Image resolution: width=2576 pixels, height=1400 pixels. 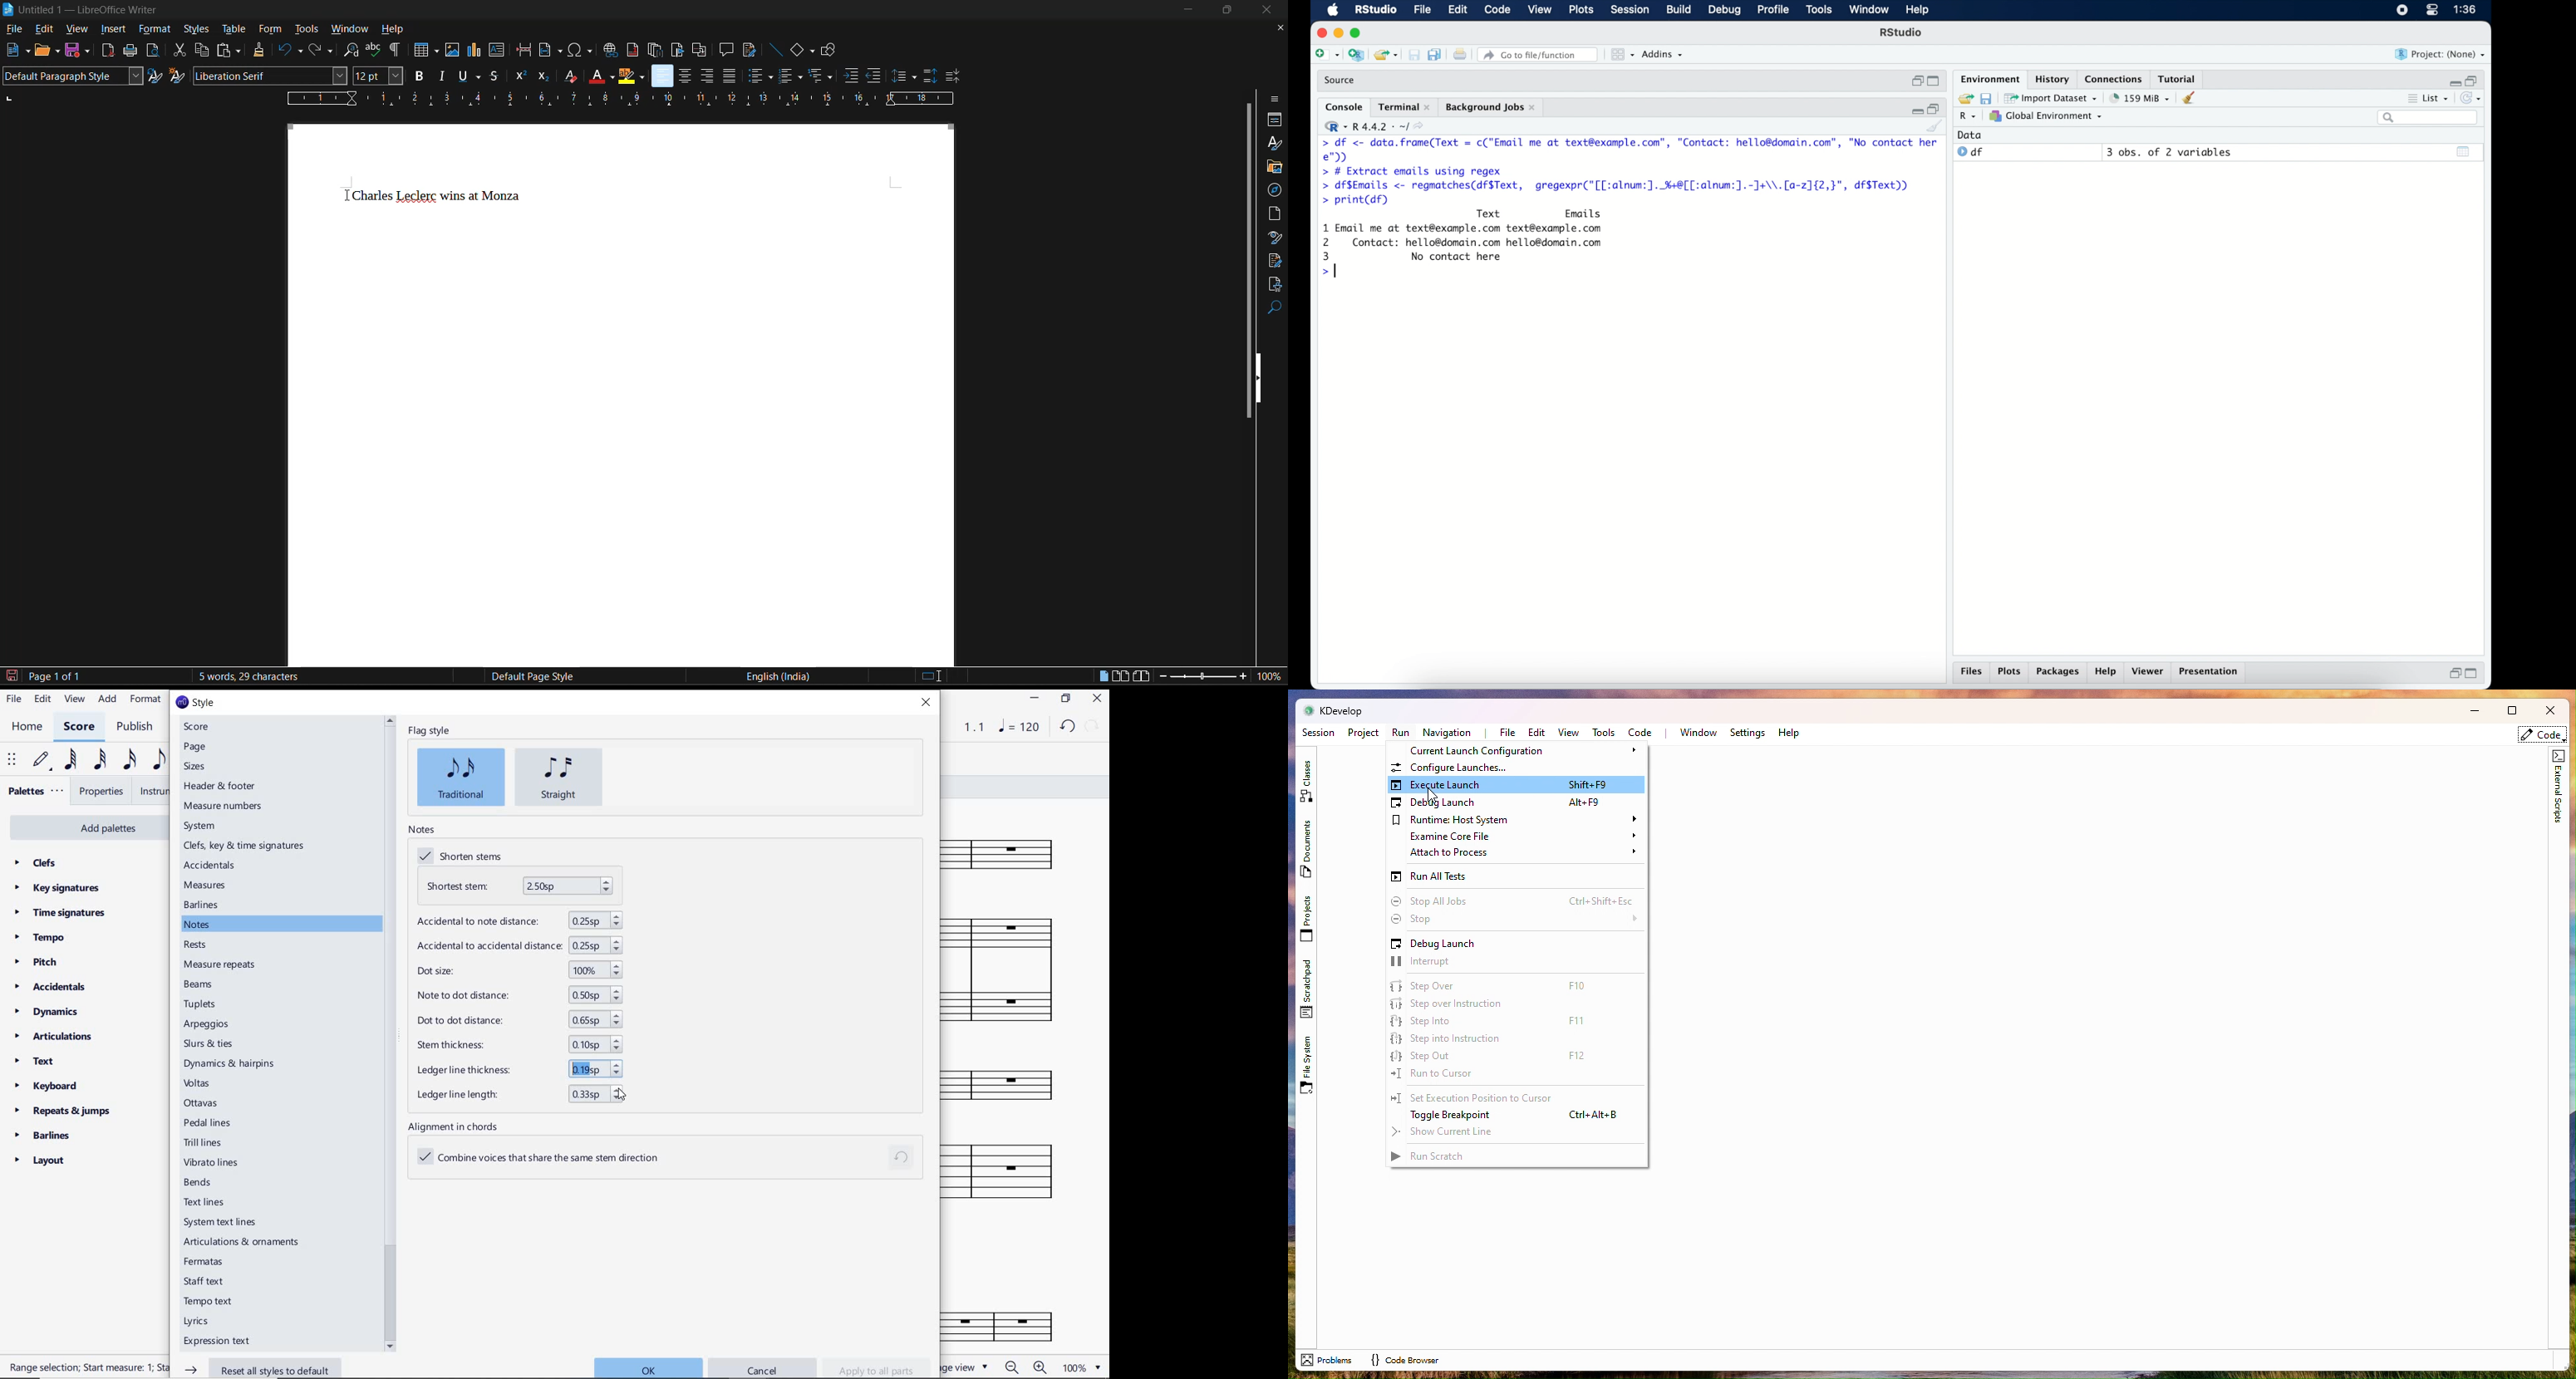 What do you see at coordinates (2192, 98) in the screenshot?
I see `clear console` at bounding box center [2192, 98].